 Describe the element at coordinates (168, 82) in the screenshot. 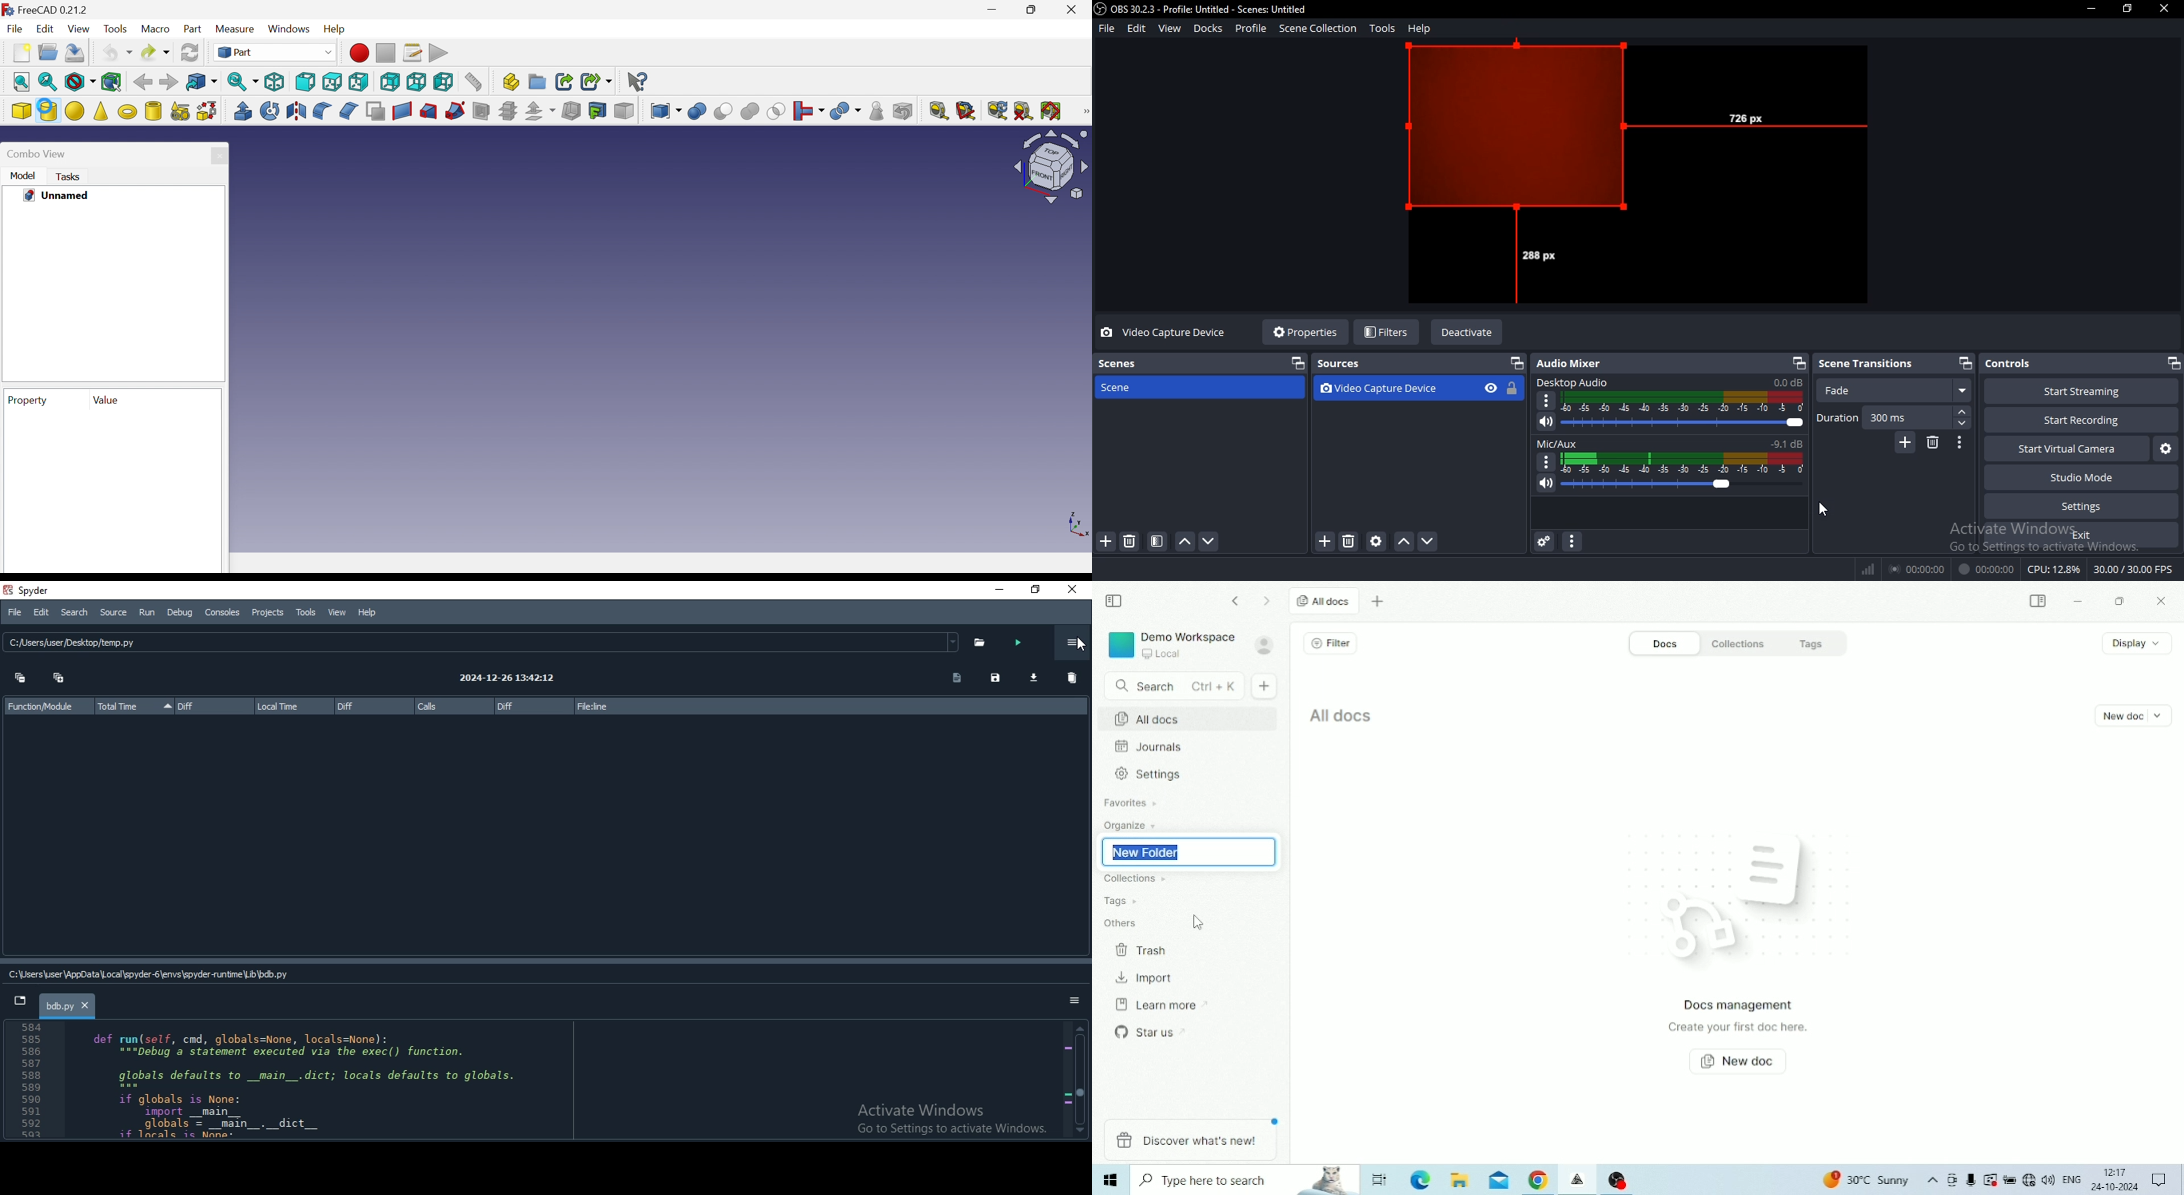

I see `Forward` at that location.